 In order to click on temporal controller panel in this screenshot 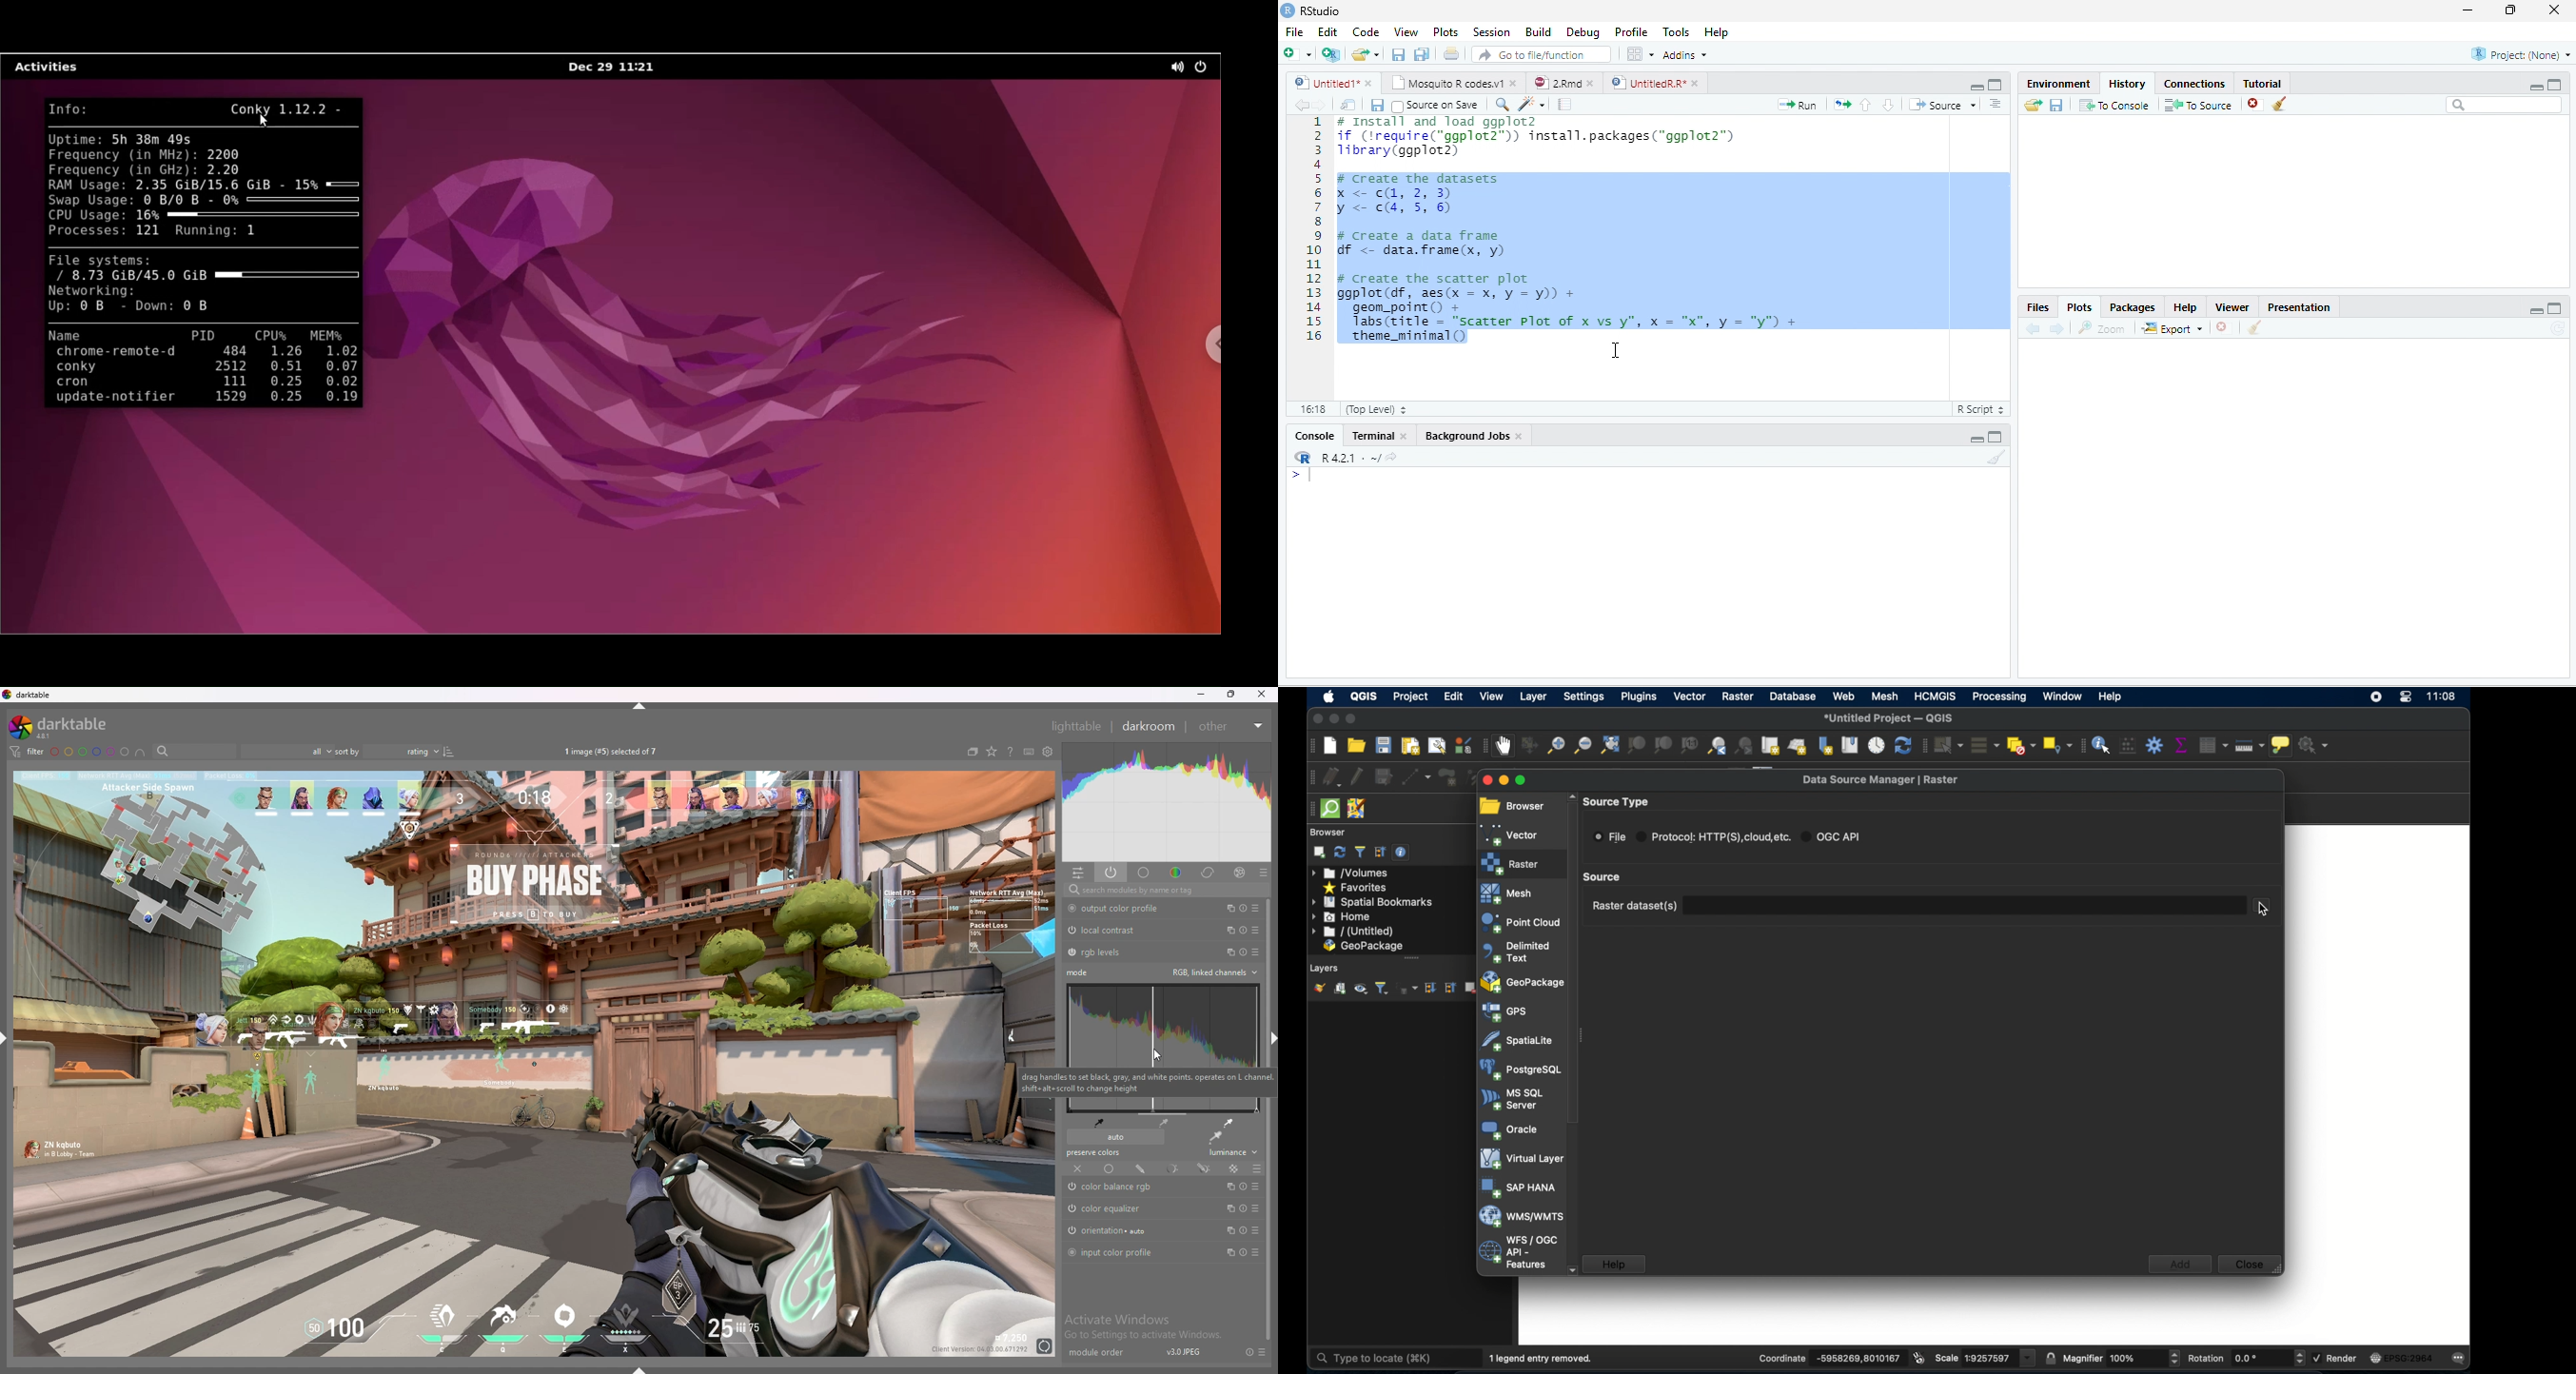, I will do `click(1877, 745)`.